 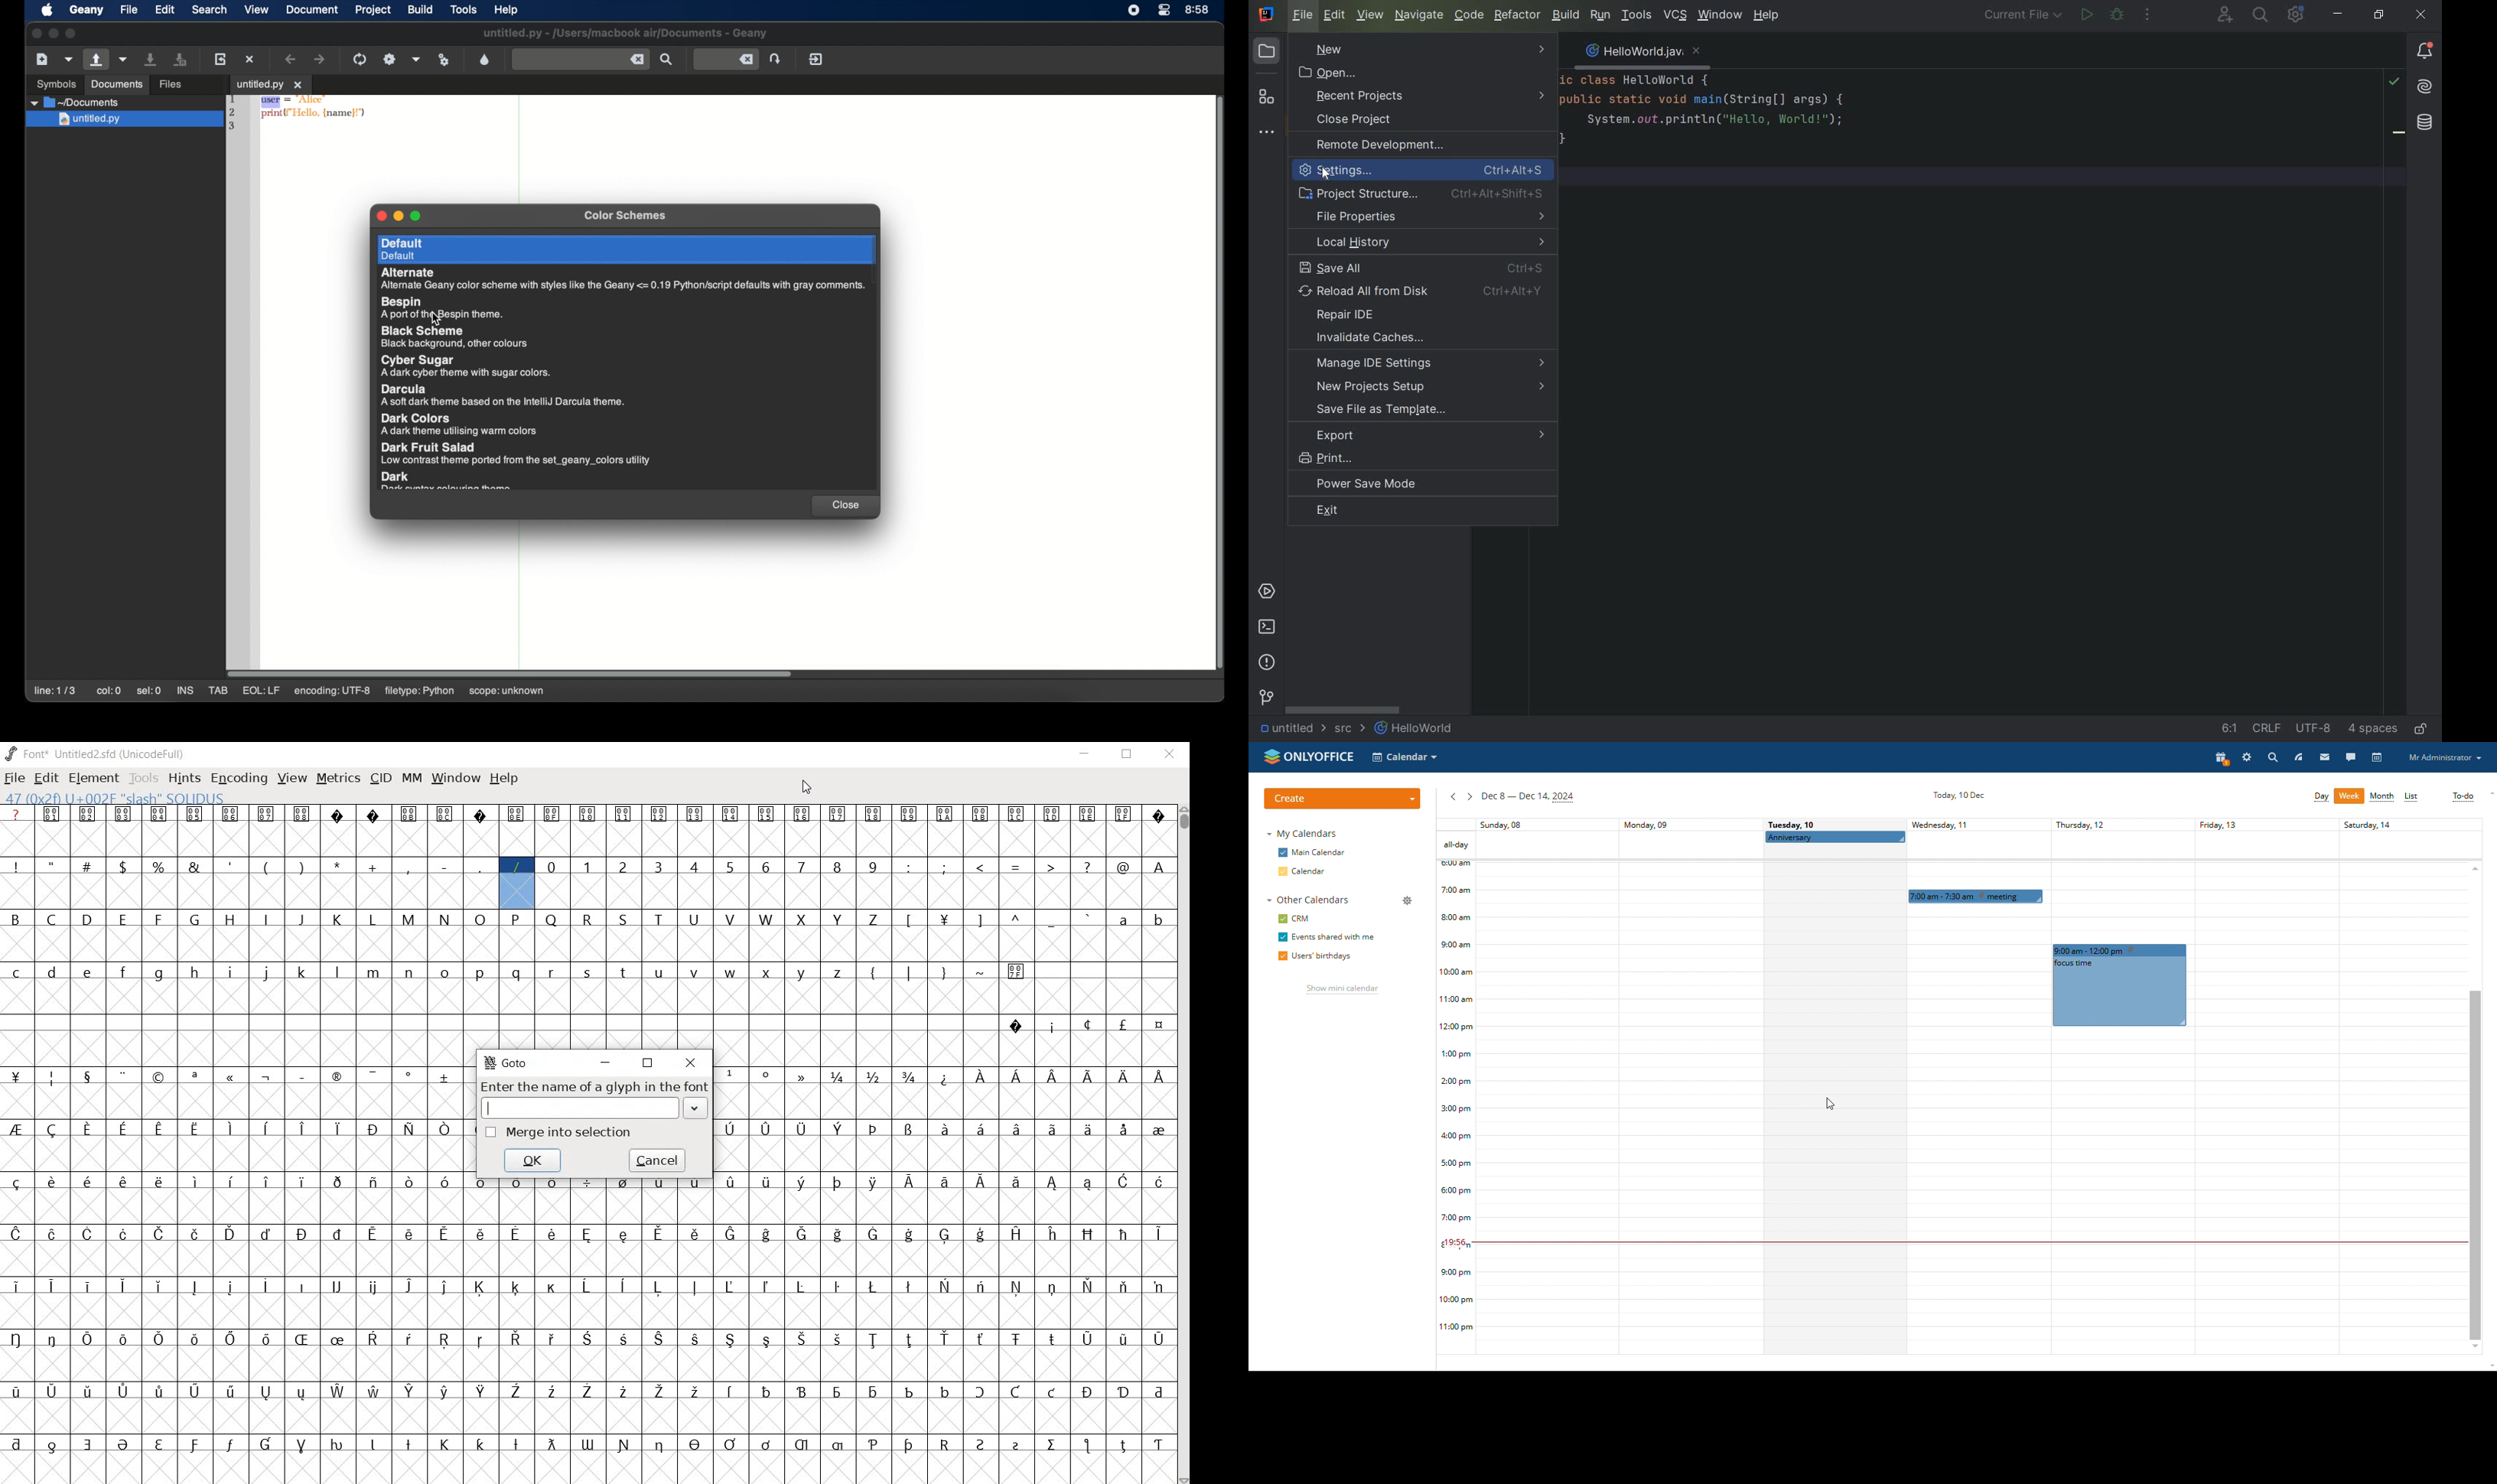 What do you see at coordinates (1123, 1181) in the screenshot?
I see `glyph` at bounding box center [1123, 1181].